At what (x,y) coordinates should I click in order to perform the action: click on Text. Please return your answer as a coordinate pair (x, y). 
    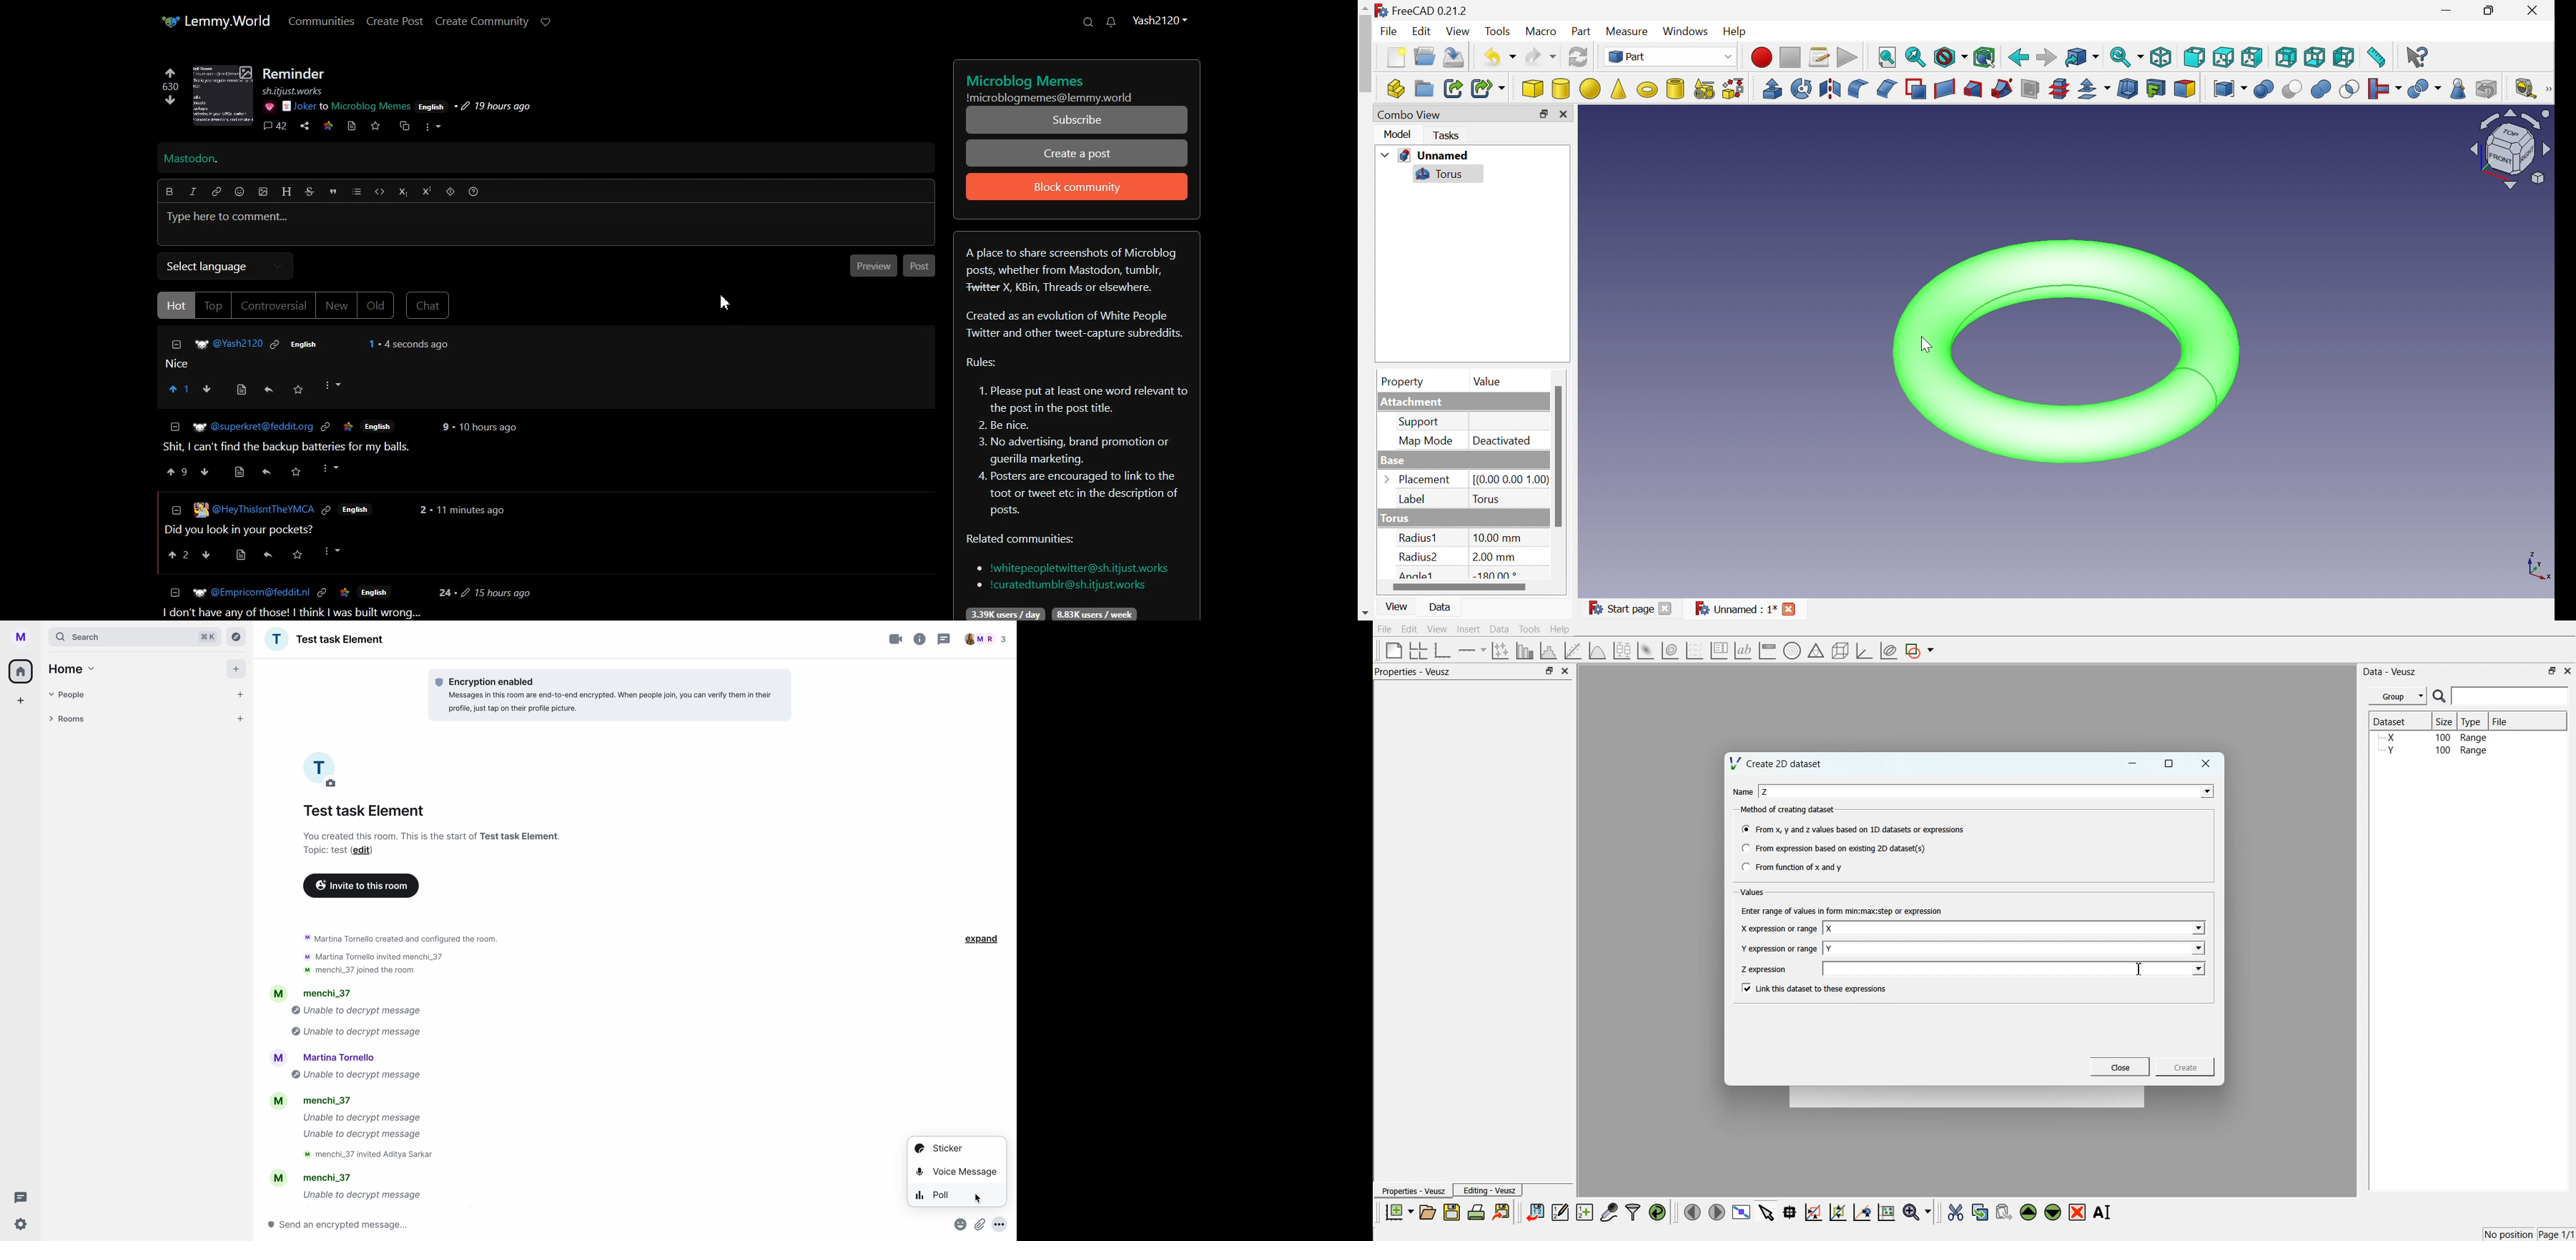
    Looking at the image, I should click on (1076, 426).